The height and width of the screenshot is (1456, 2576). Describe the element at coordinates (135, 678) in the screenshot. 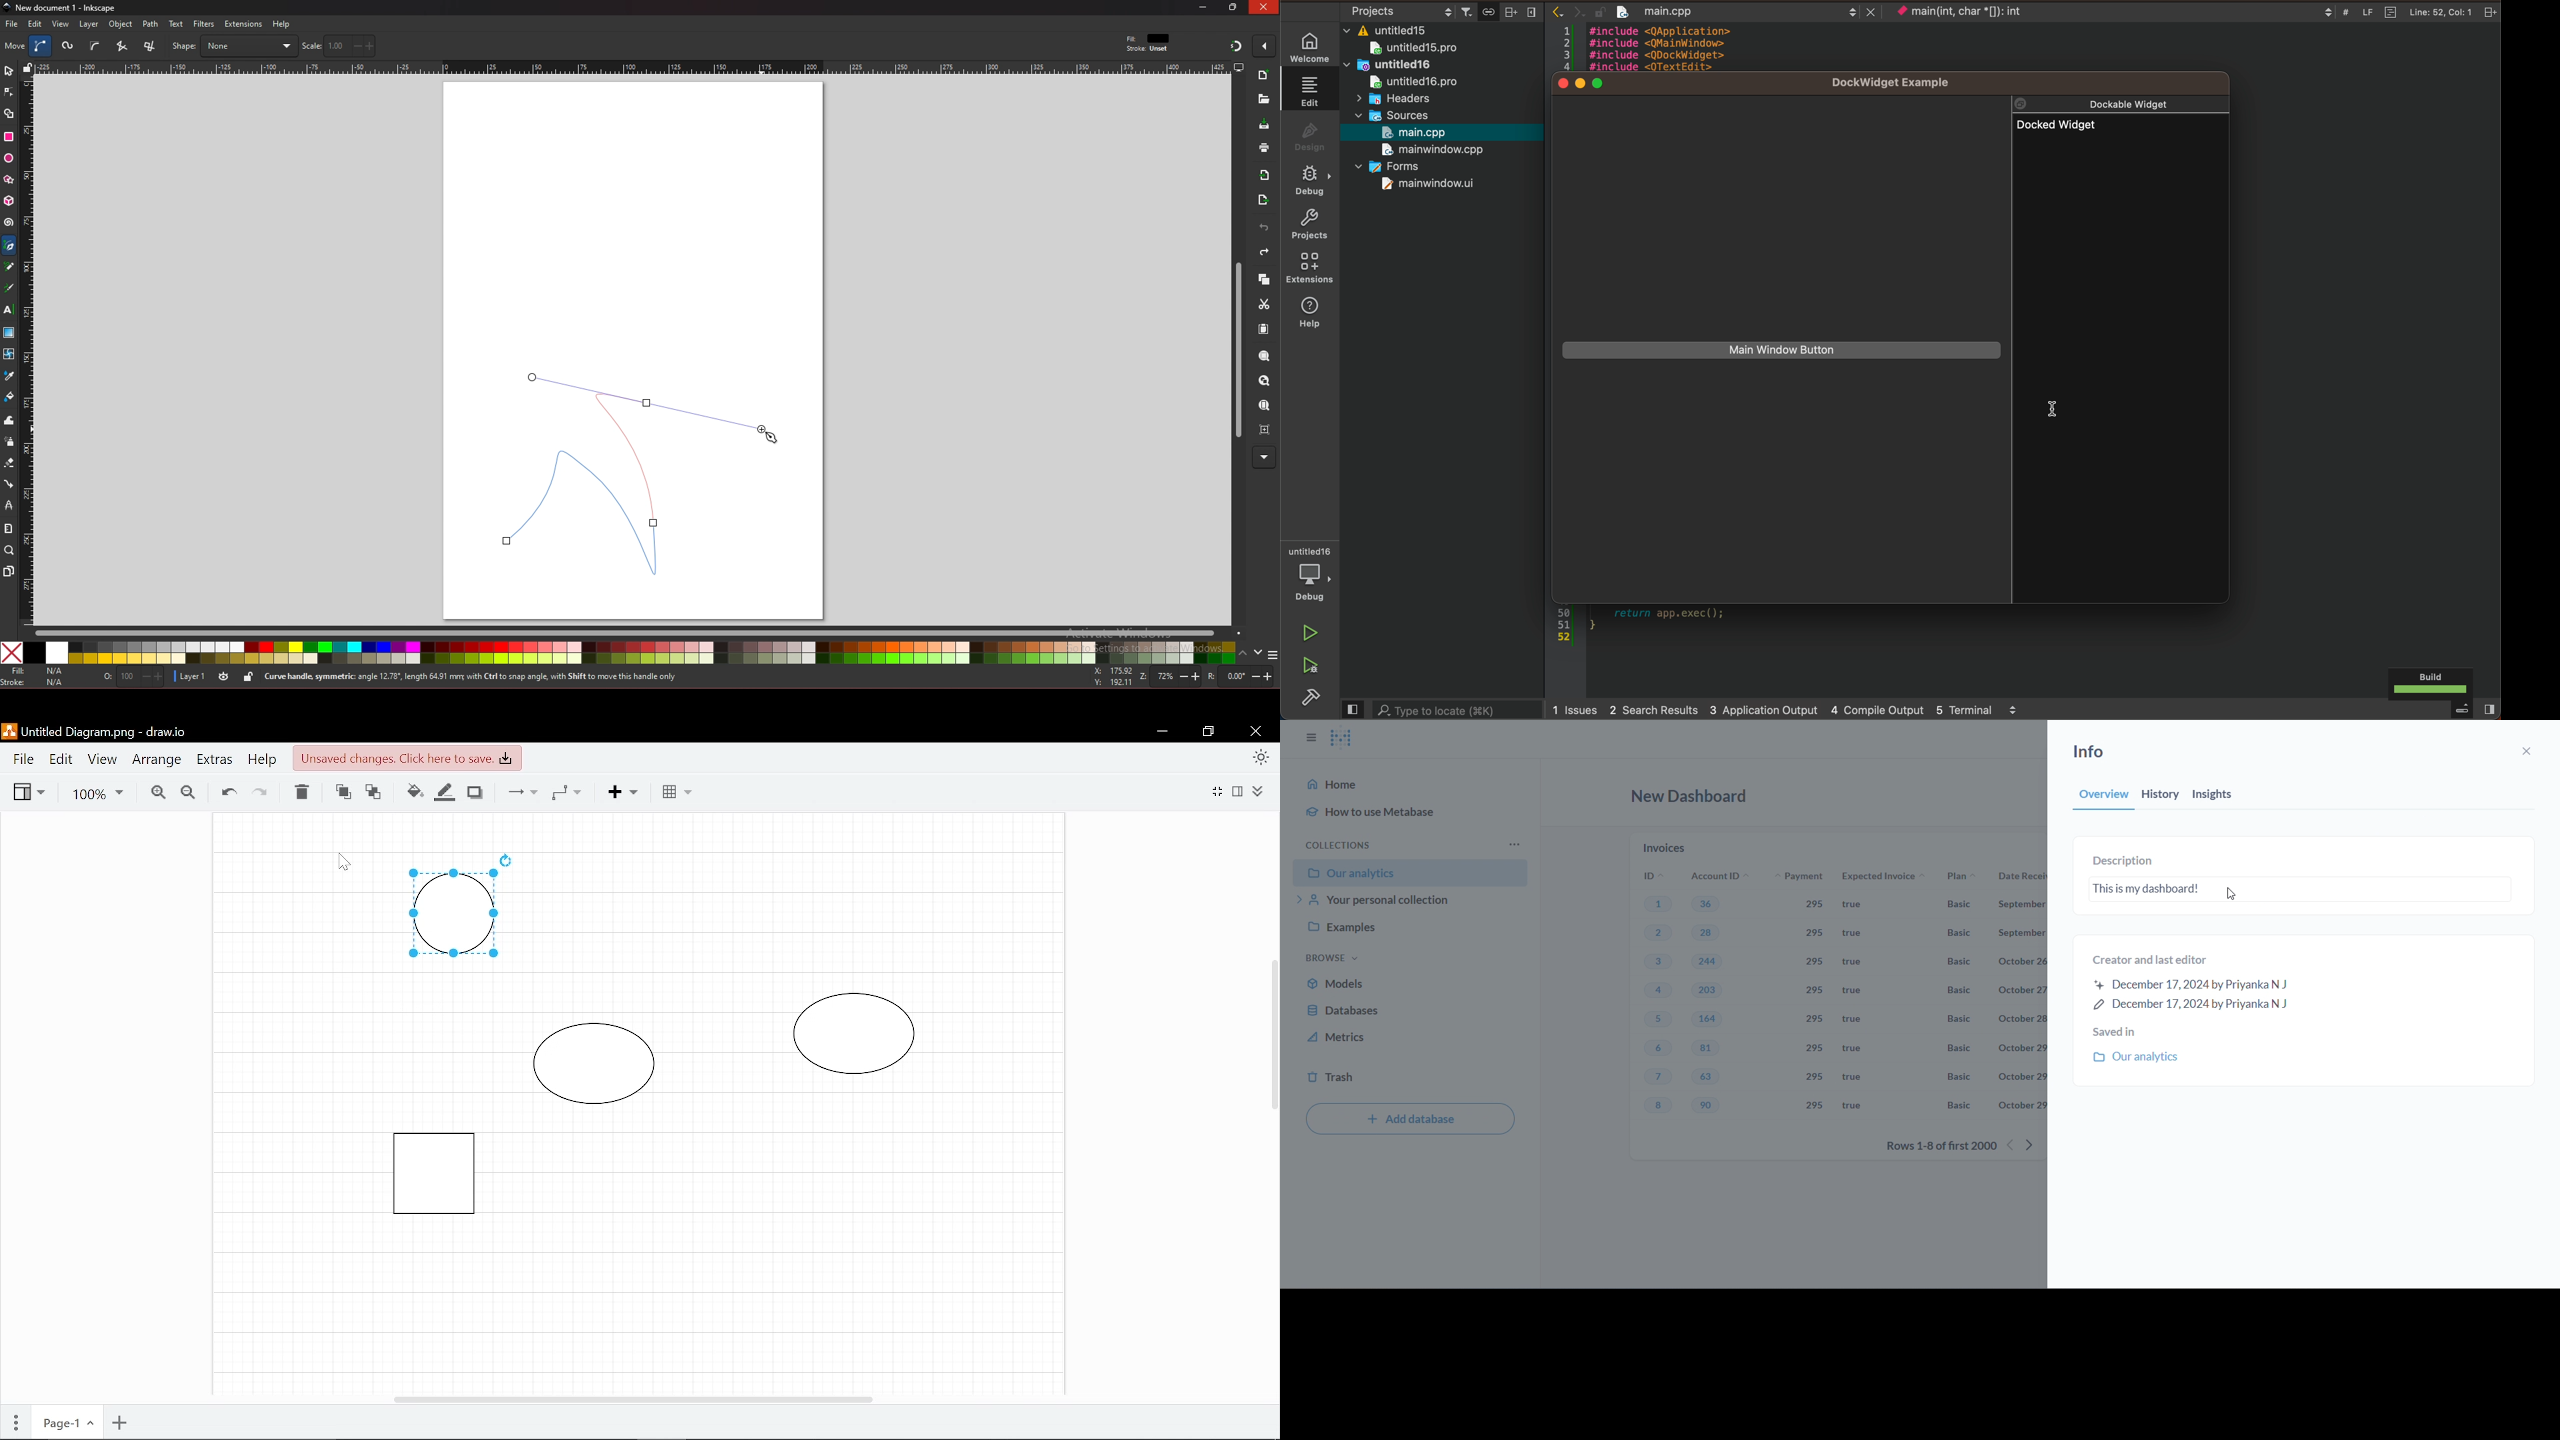

I see `opacity` at that location.